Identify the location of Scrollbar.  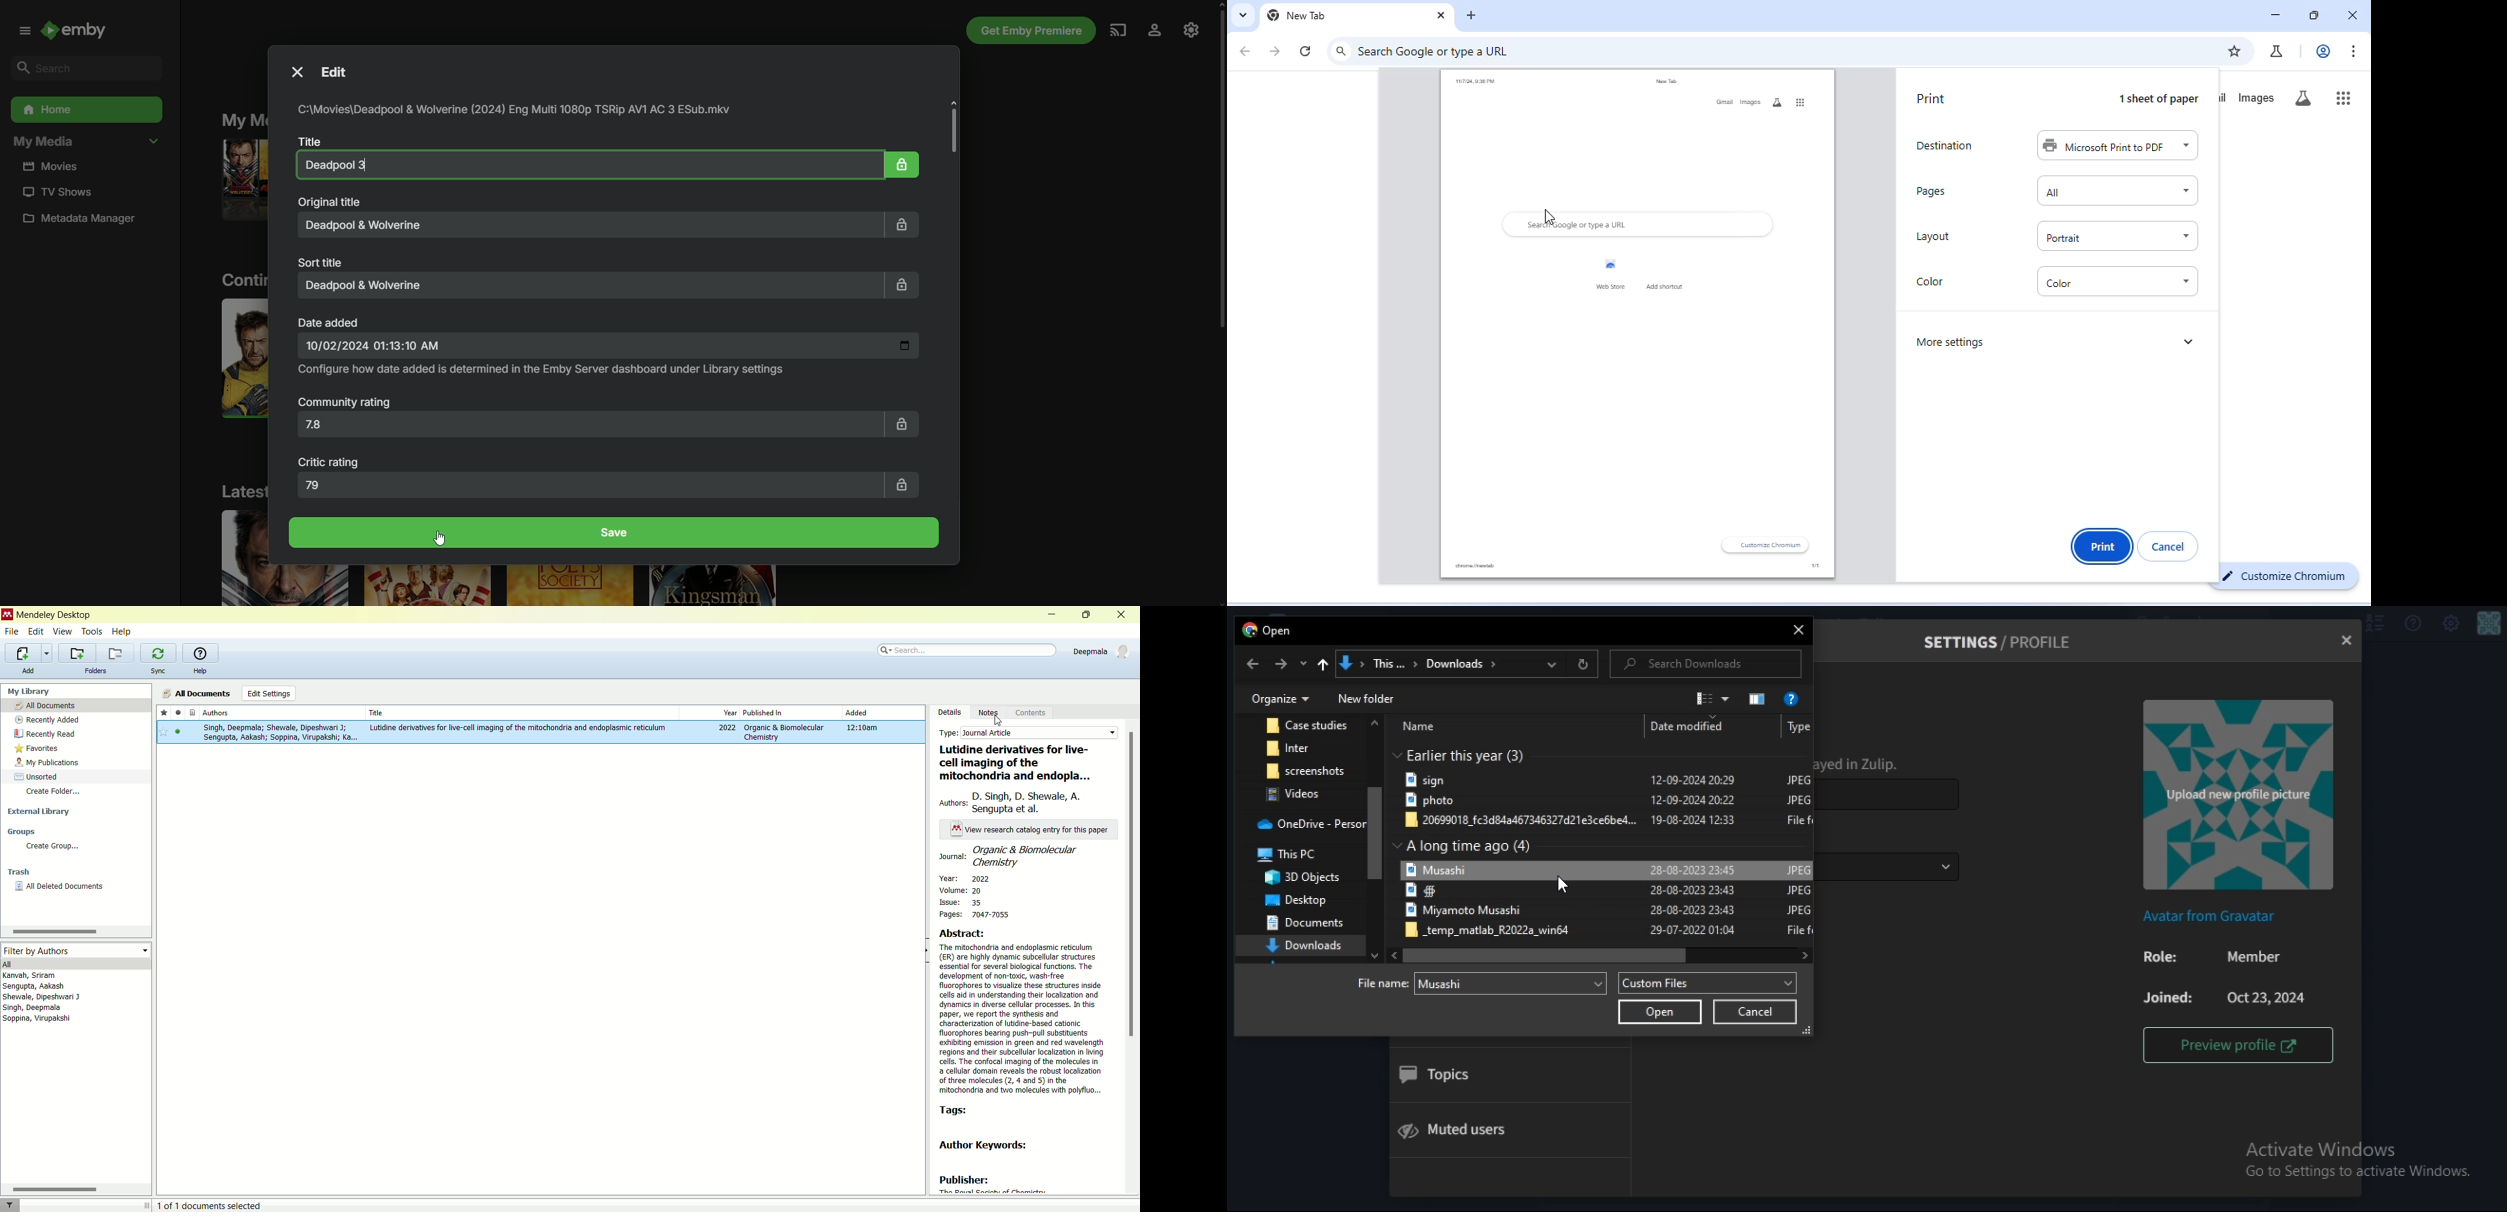
(53, 932).